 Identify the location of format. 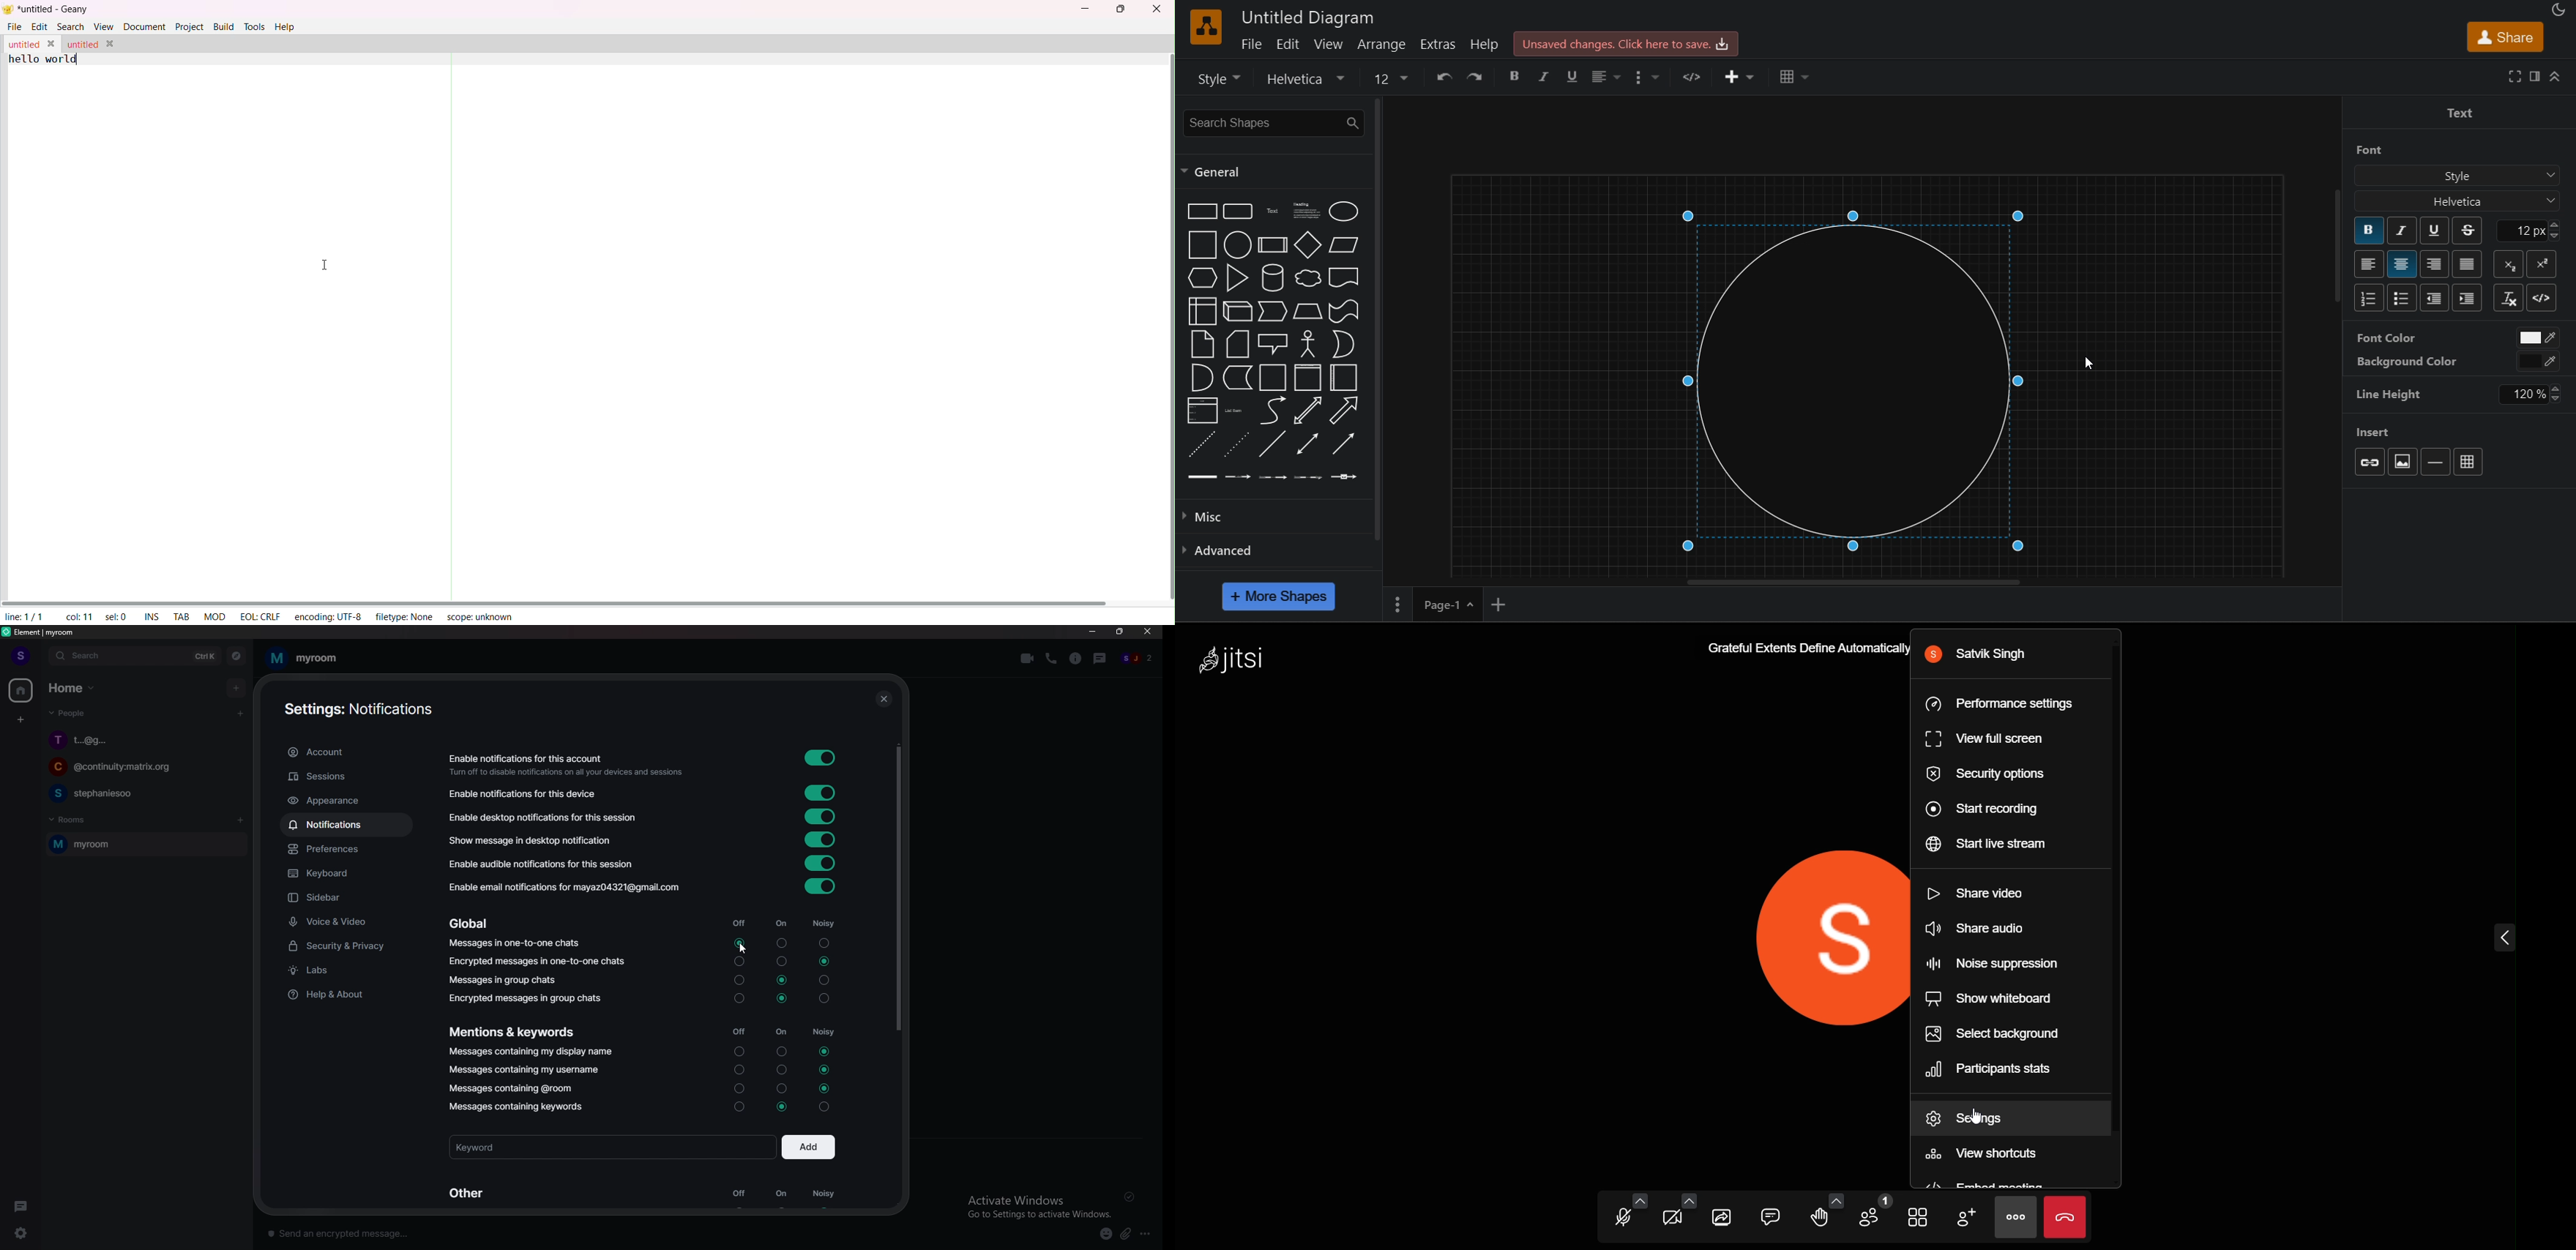
(1648, 78).